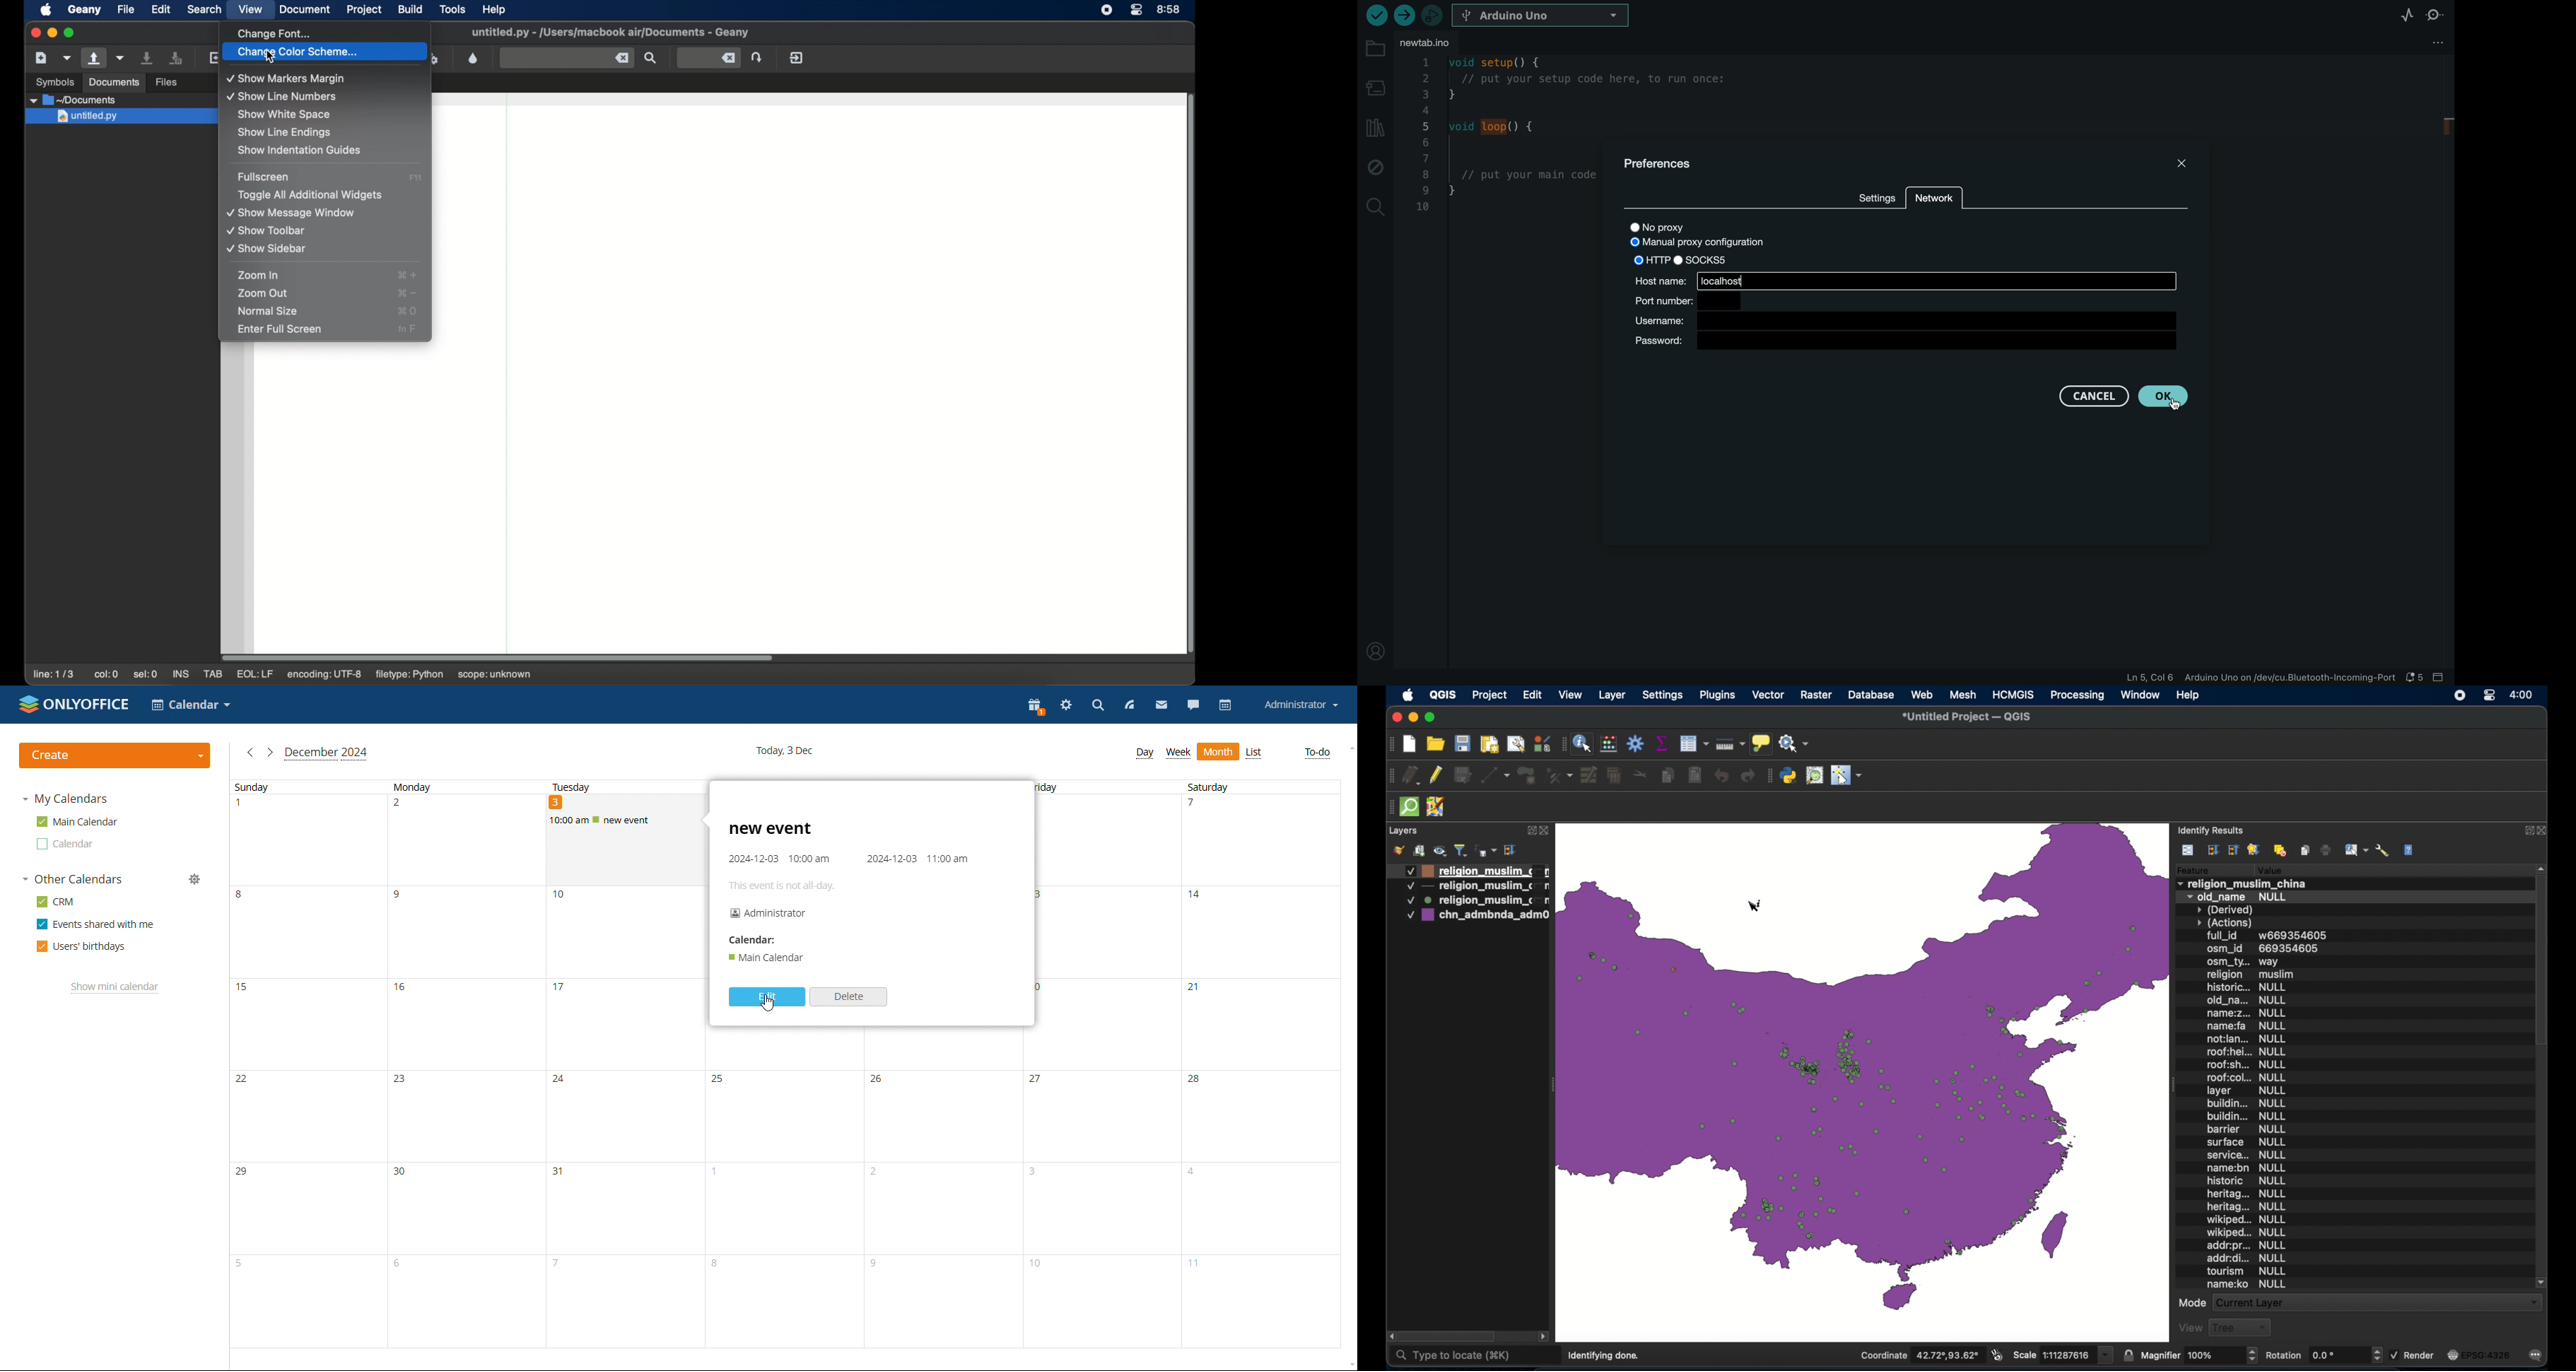 The height and width of the screenshot is (1372, 2576). What do you see at coordinates (1036, 707) in the screenshot?
I see `present` at bounding box center [1036, 707].